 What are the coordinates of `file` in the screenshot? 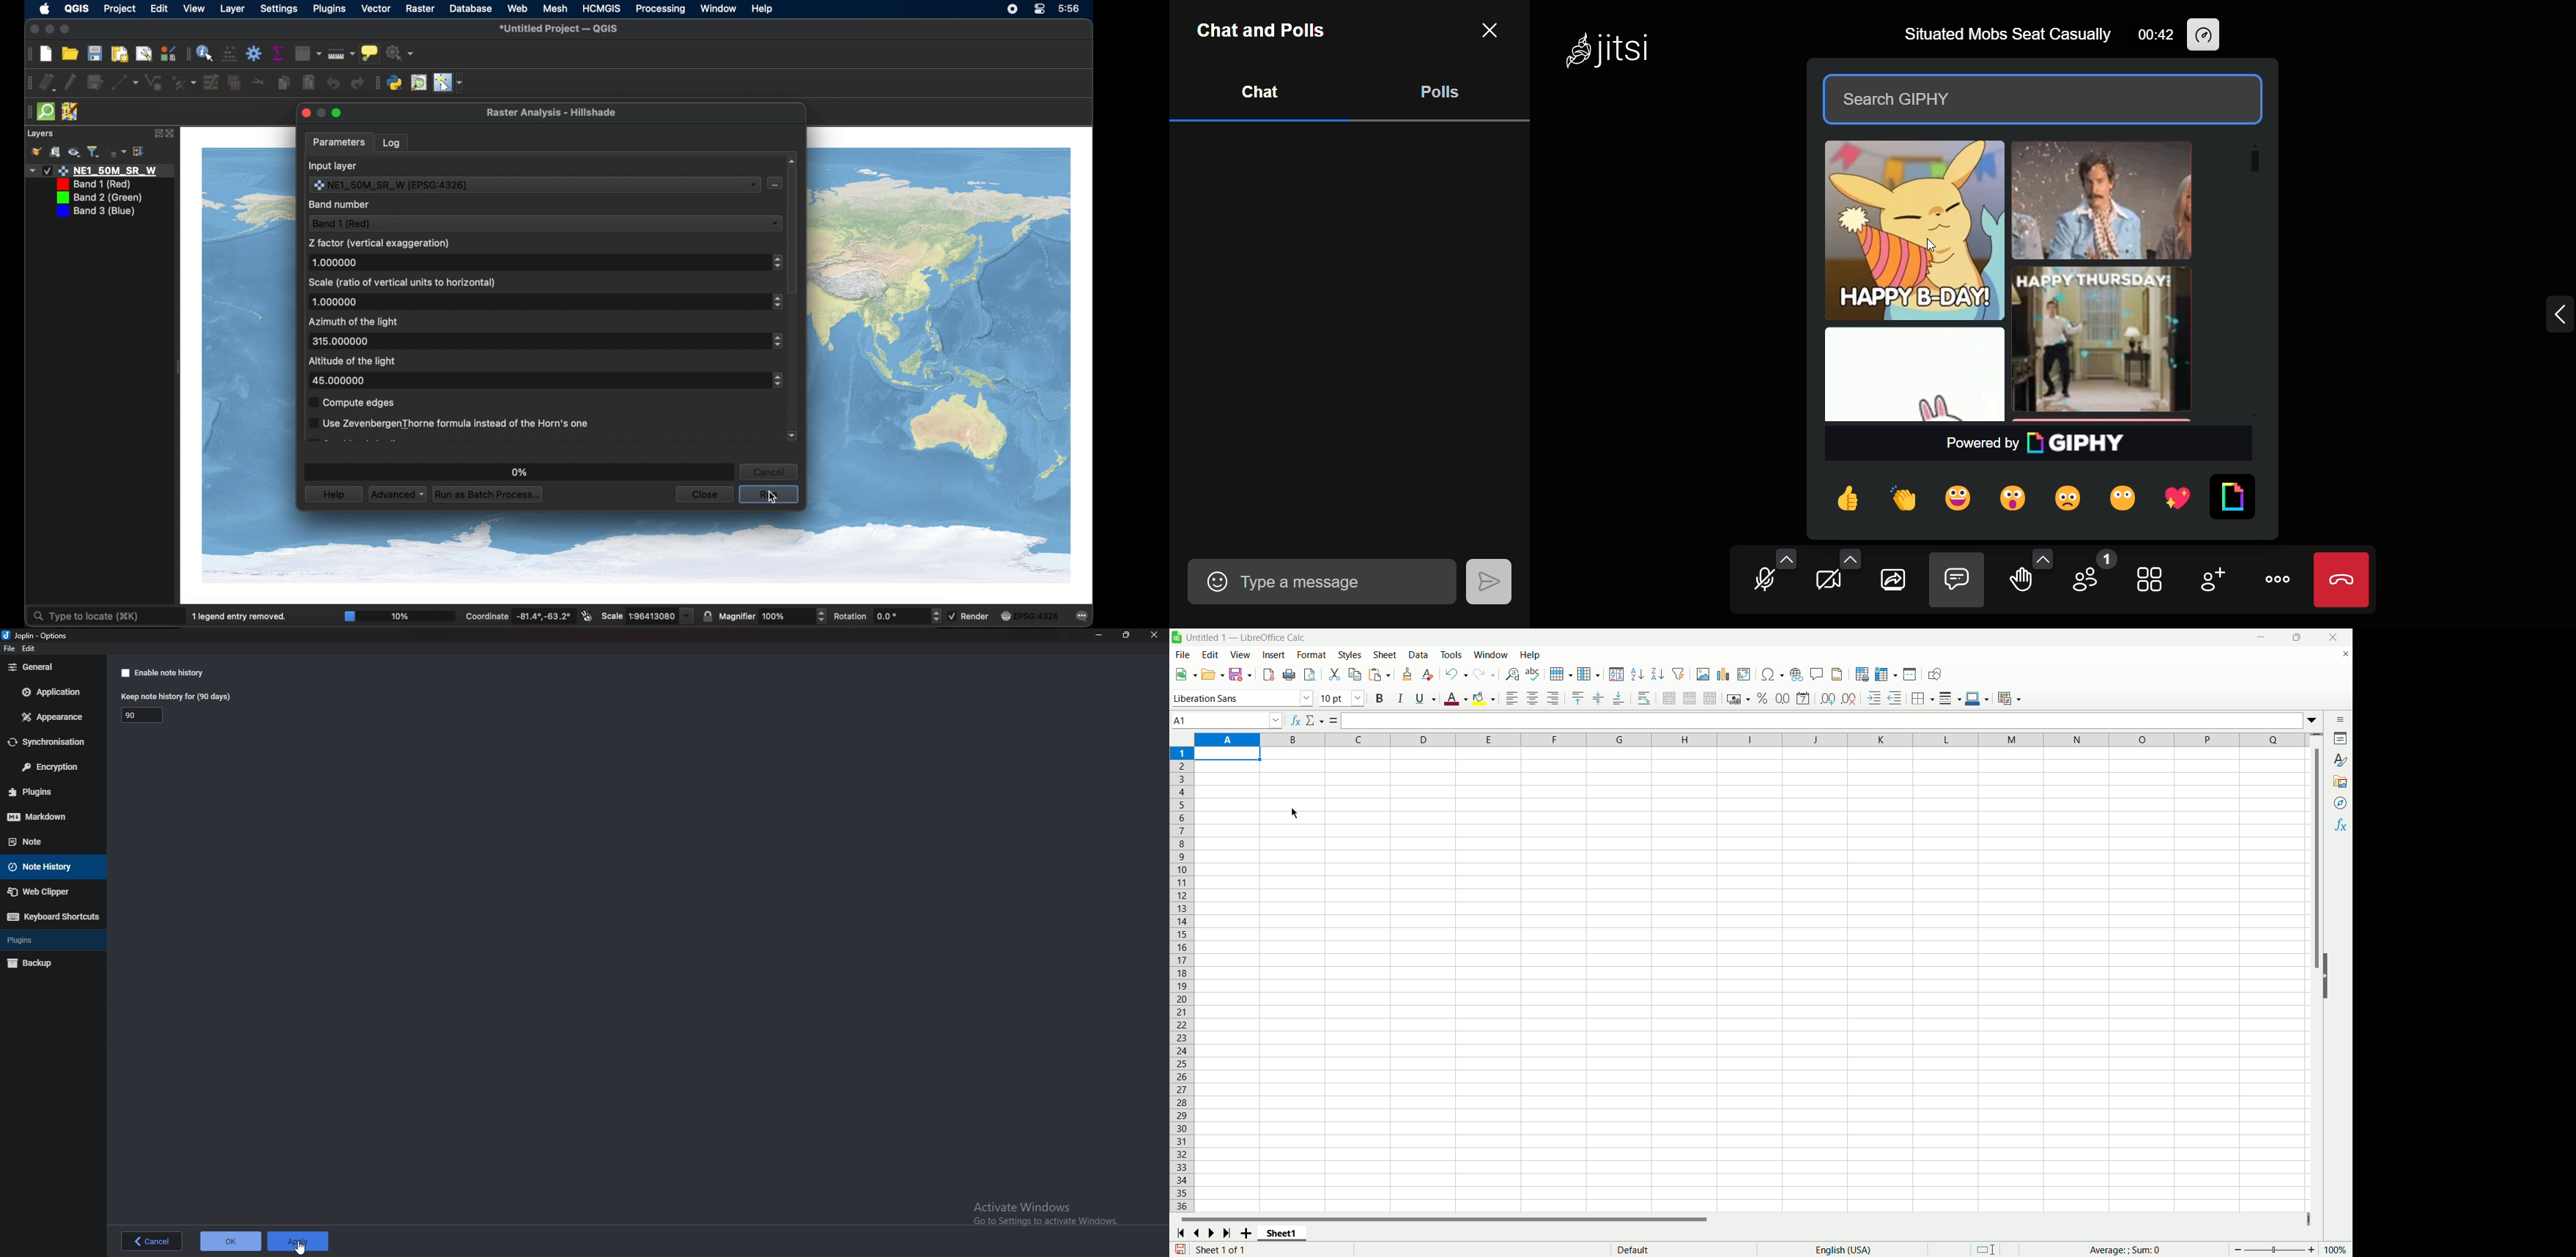 It's located at (9, 649).